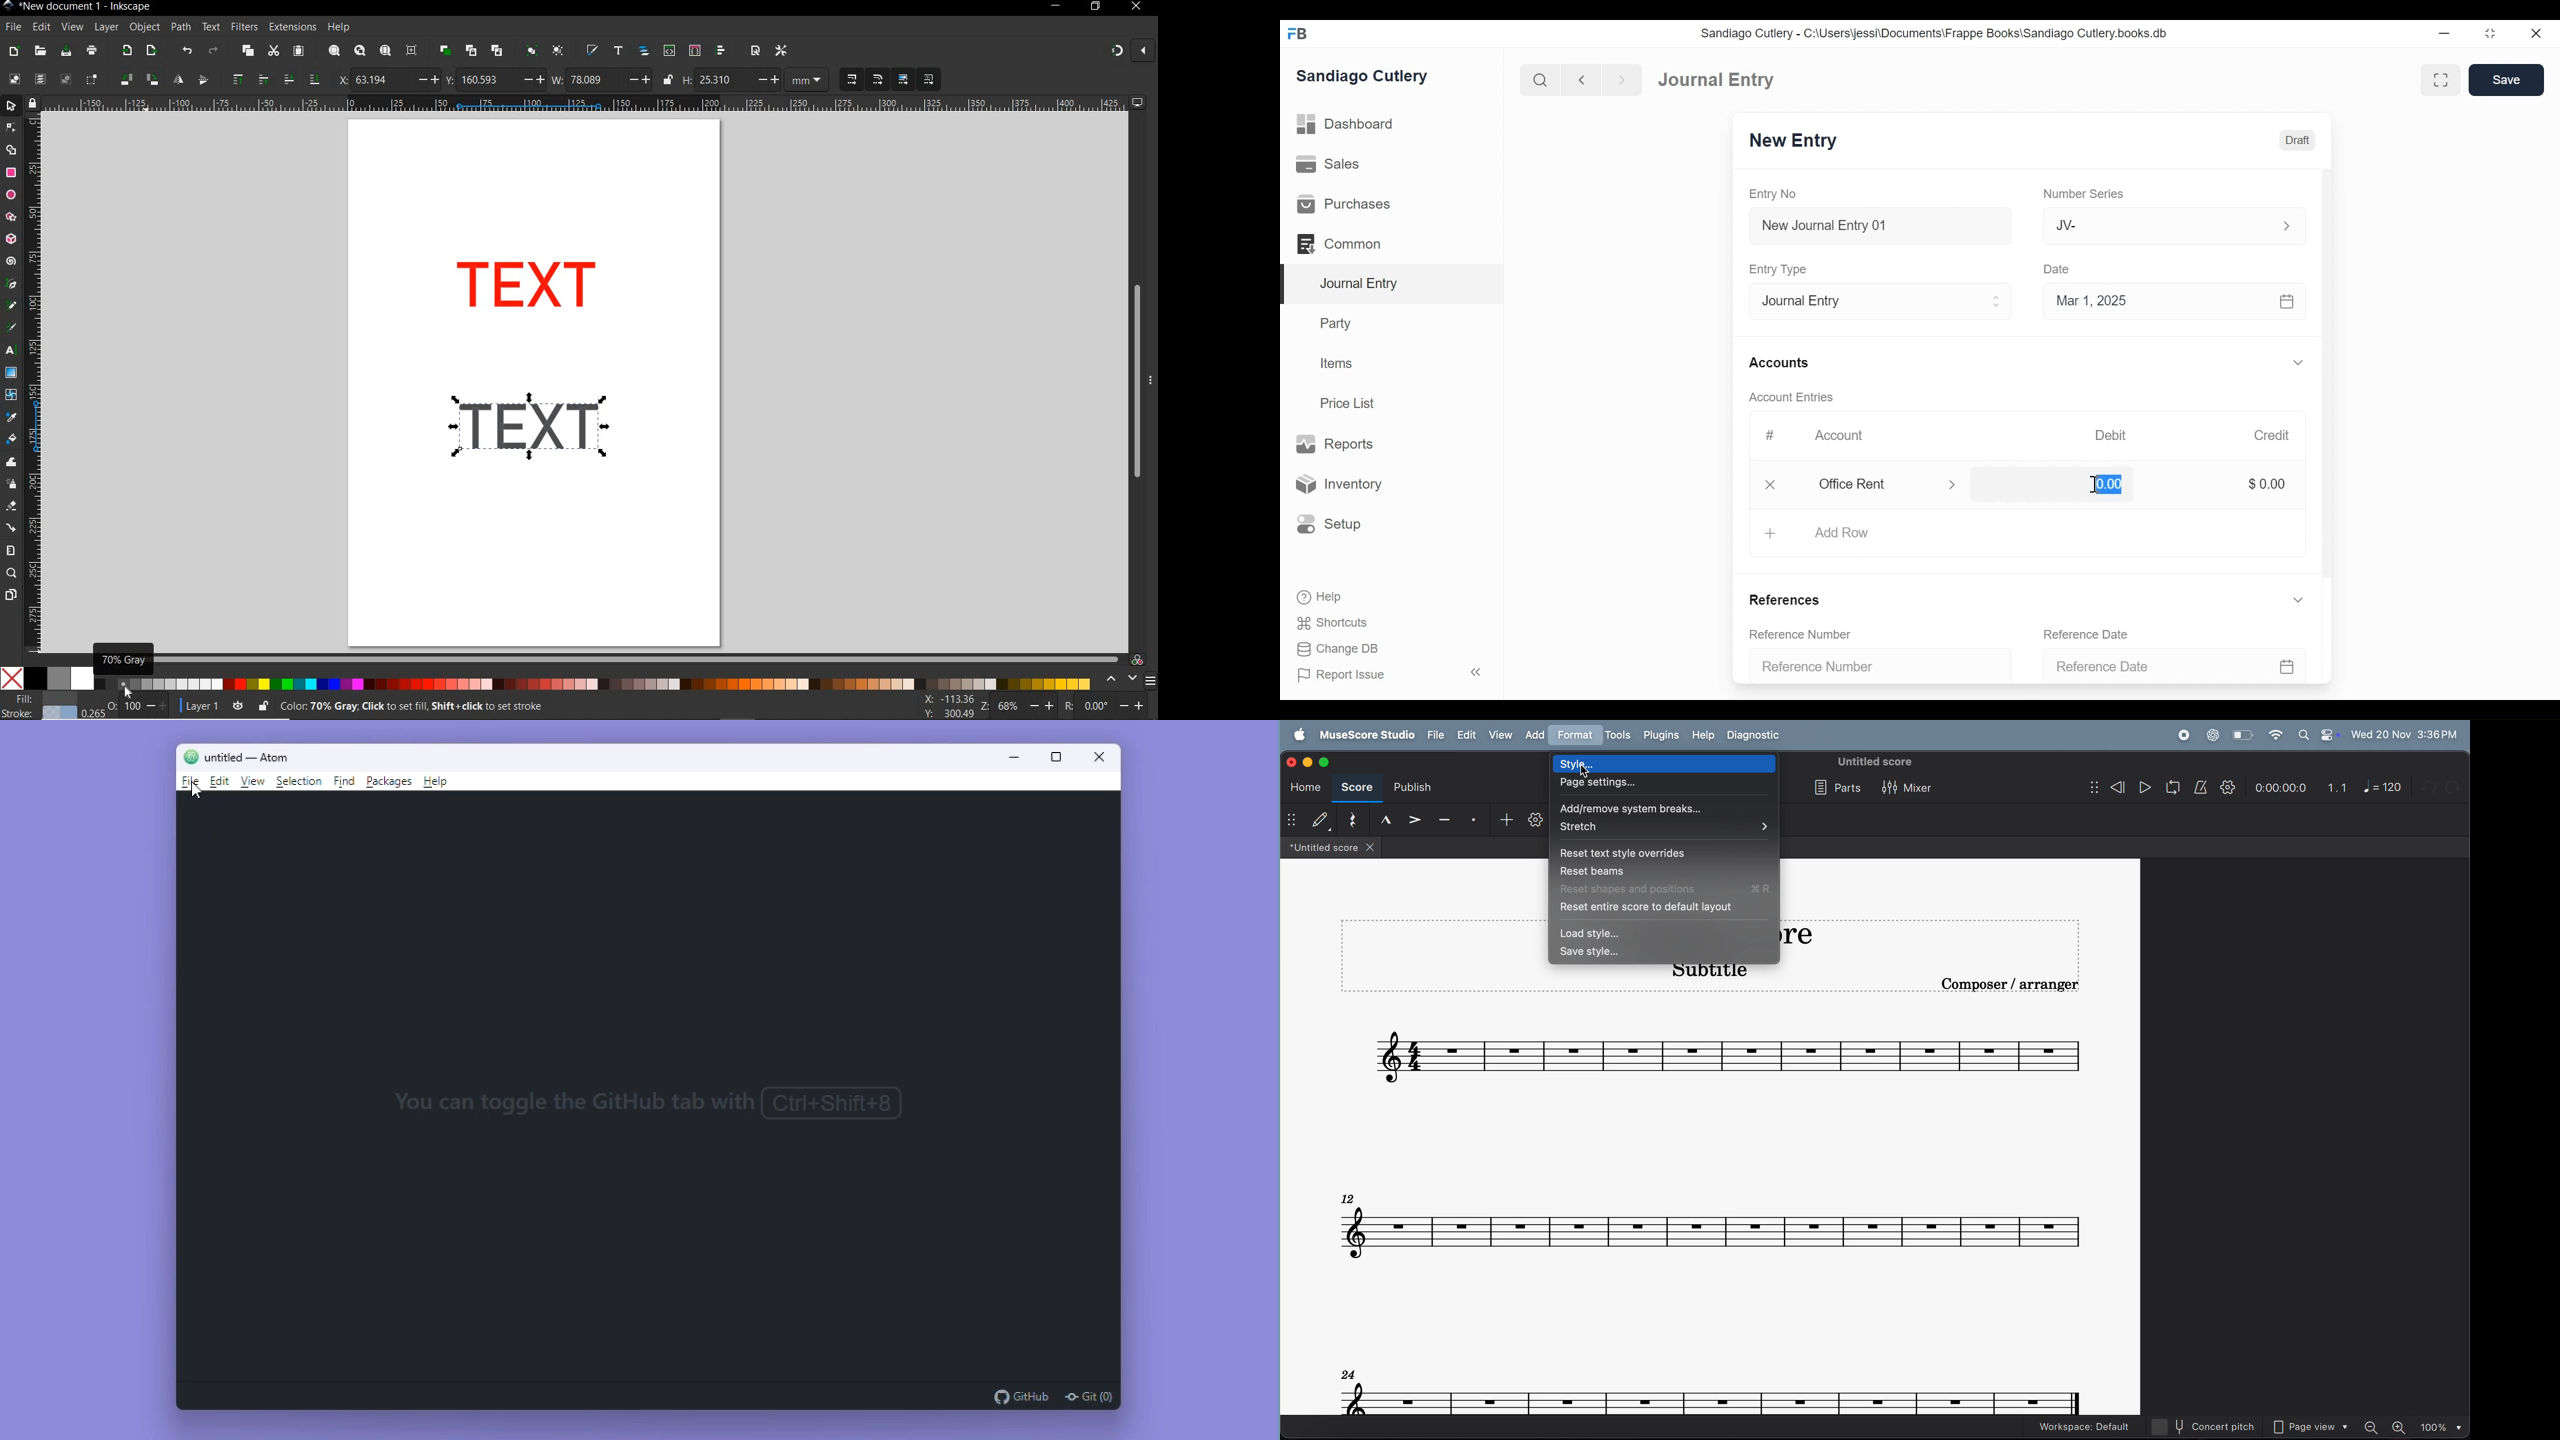 The width and height of the screenshot is (2576, 1456). I want to click on object, so click(145, 28).